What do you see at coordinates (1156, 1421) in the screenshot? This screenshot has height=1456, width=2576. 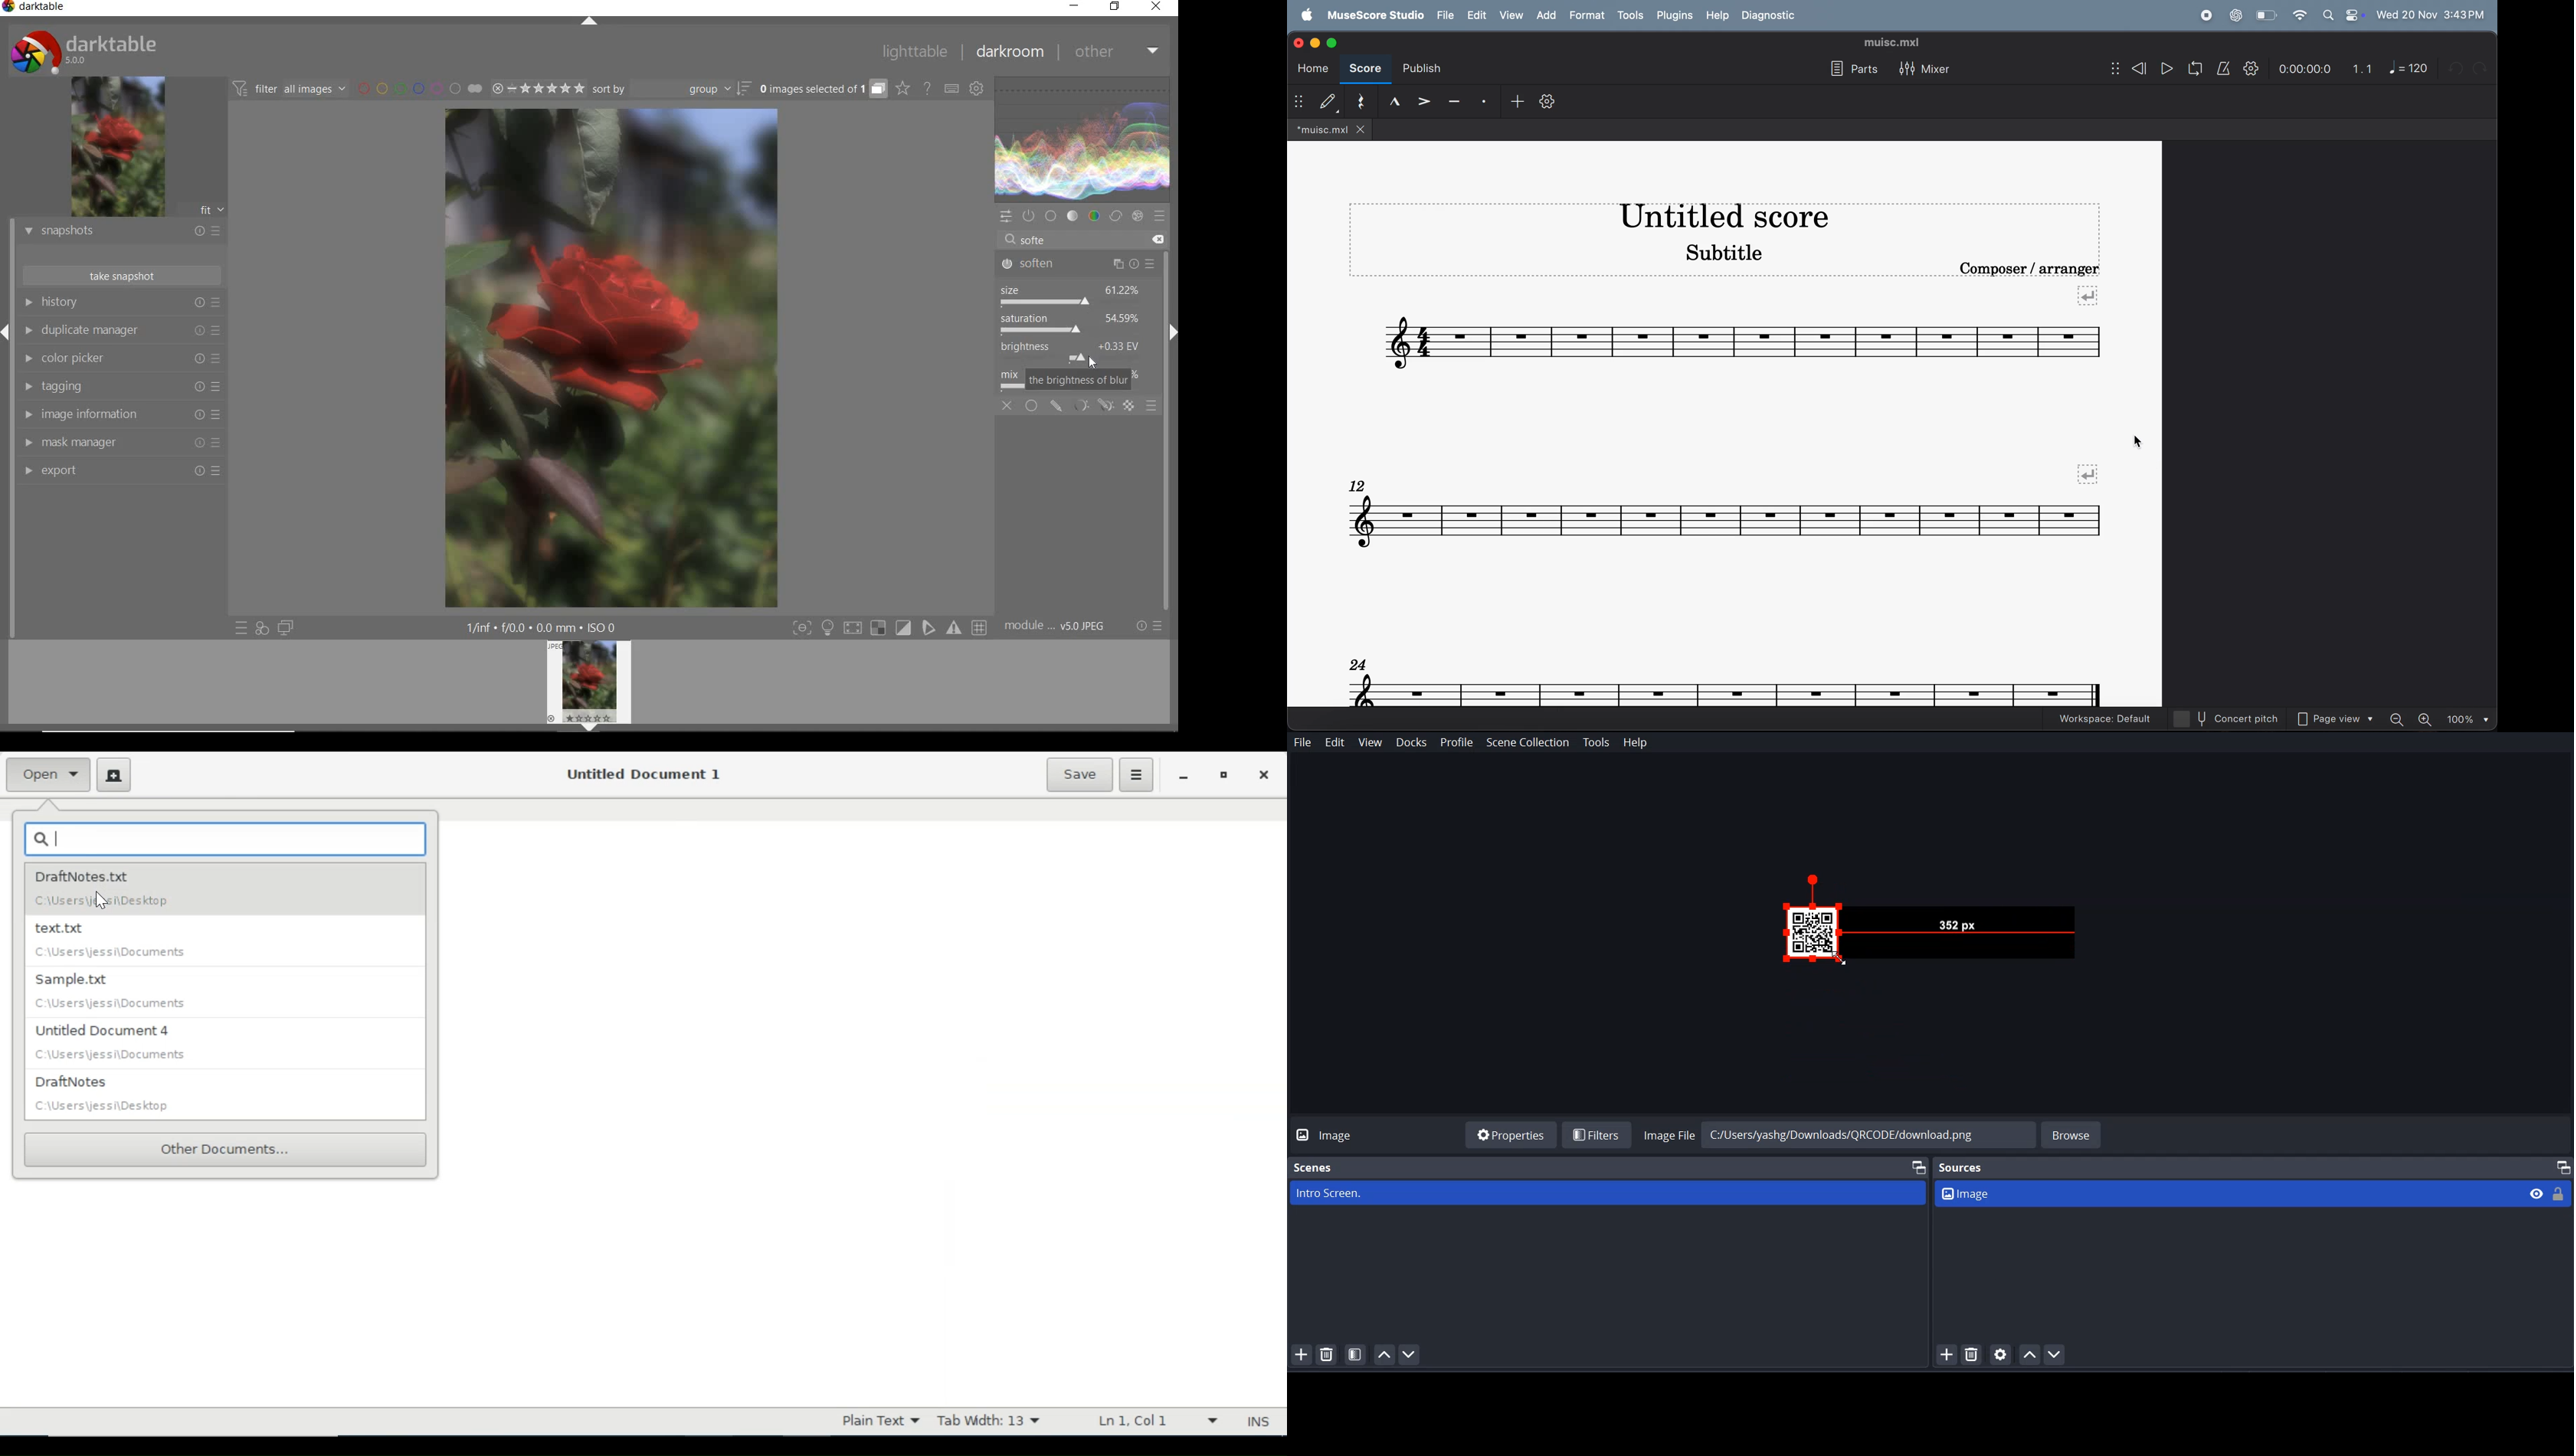 I see `Line & column` at bounding box center [1156, 1421].